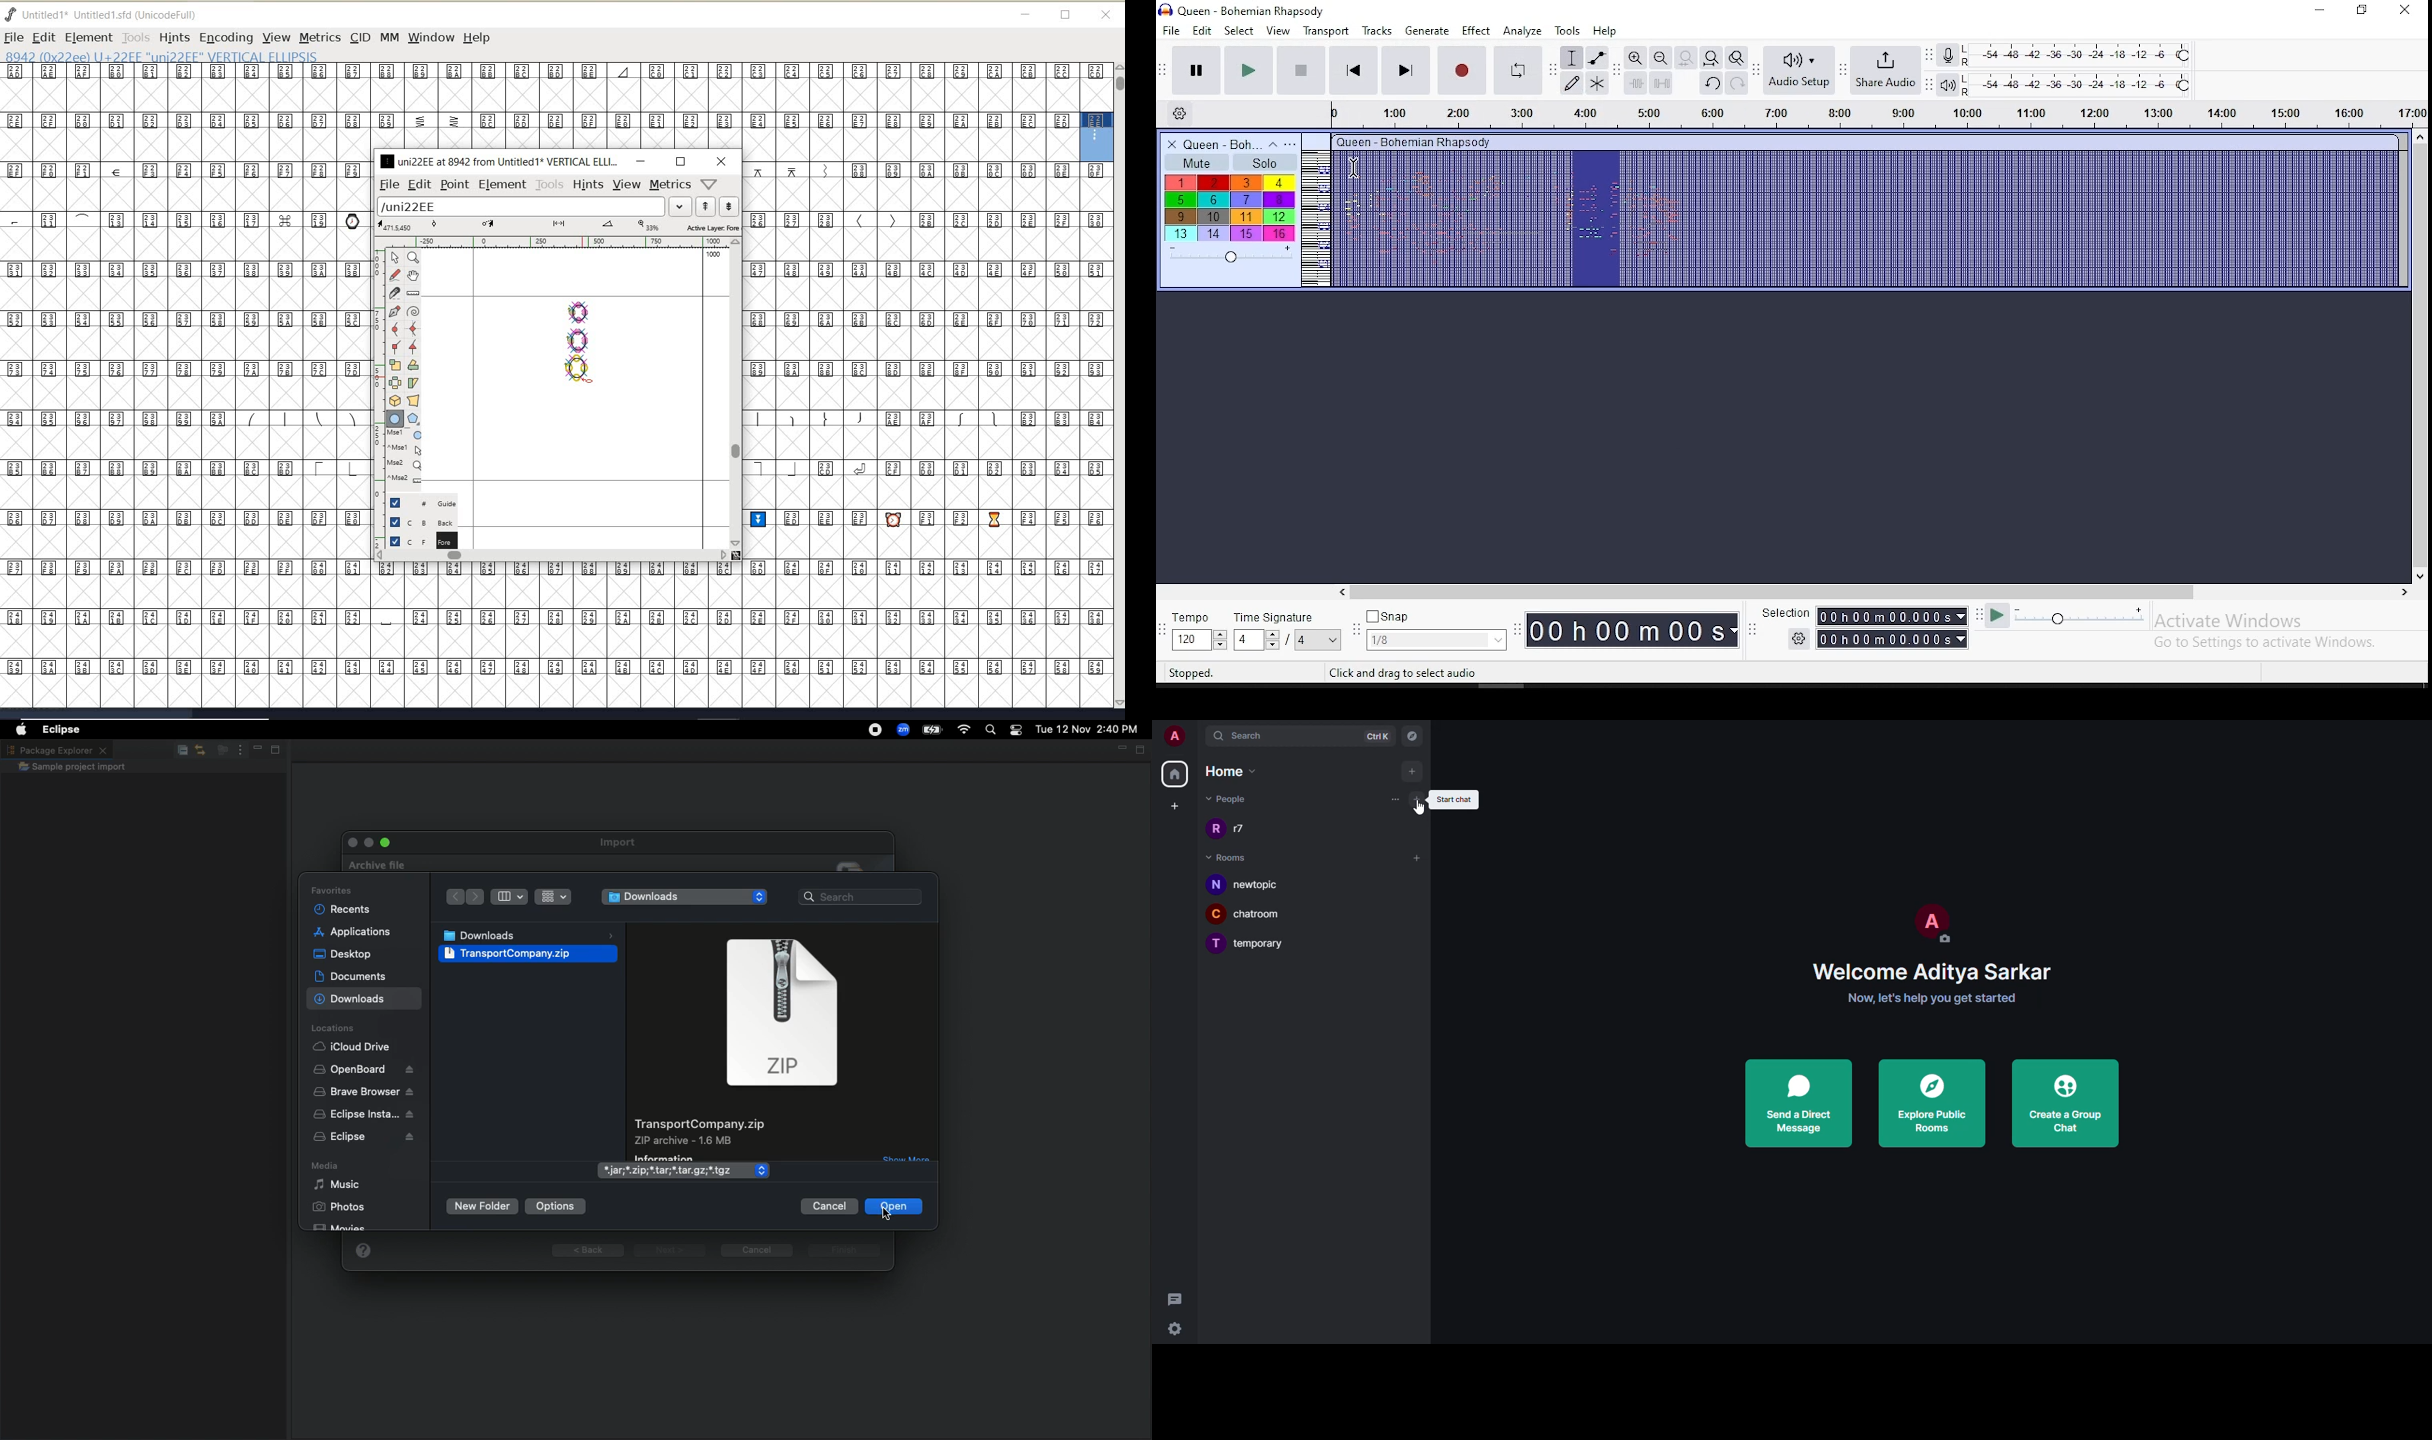 This screenshot has height=1456, width=2436. Describe the element at coordinates (1798, 639) in the screenshot. I see `settings` at that location.